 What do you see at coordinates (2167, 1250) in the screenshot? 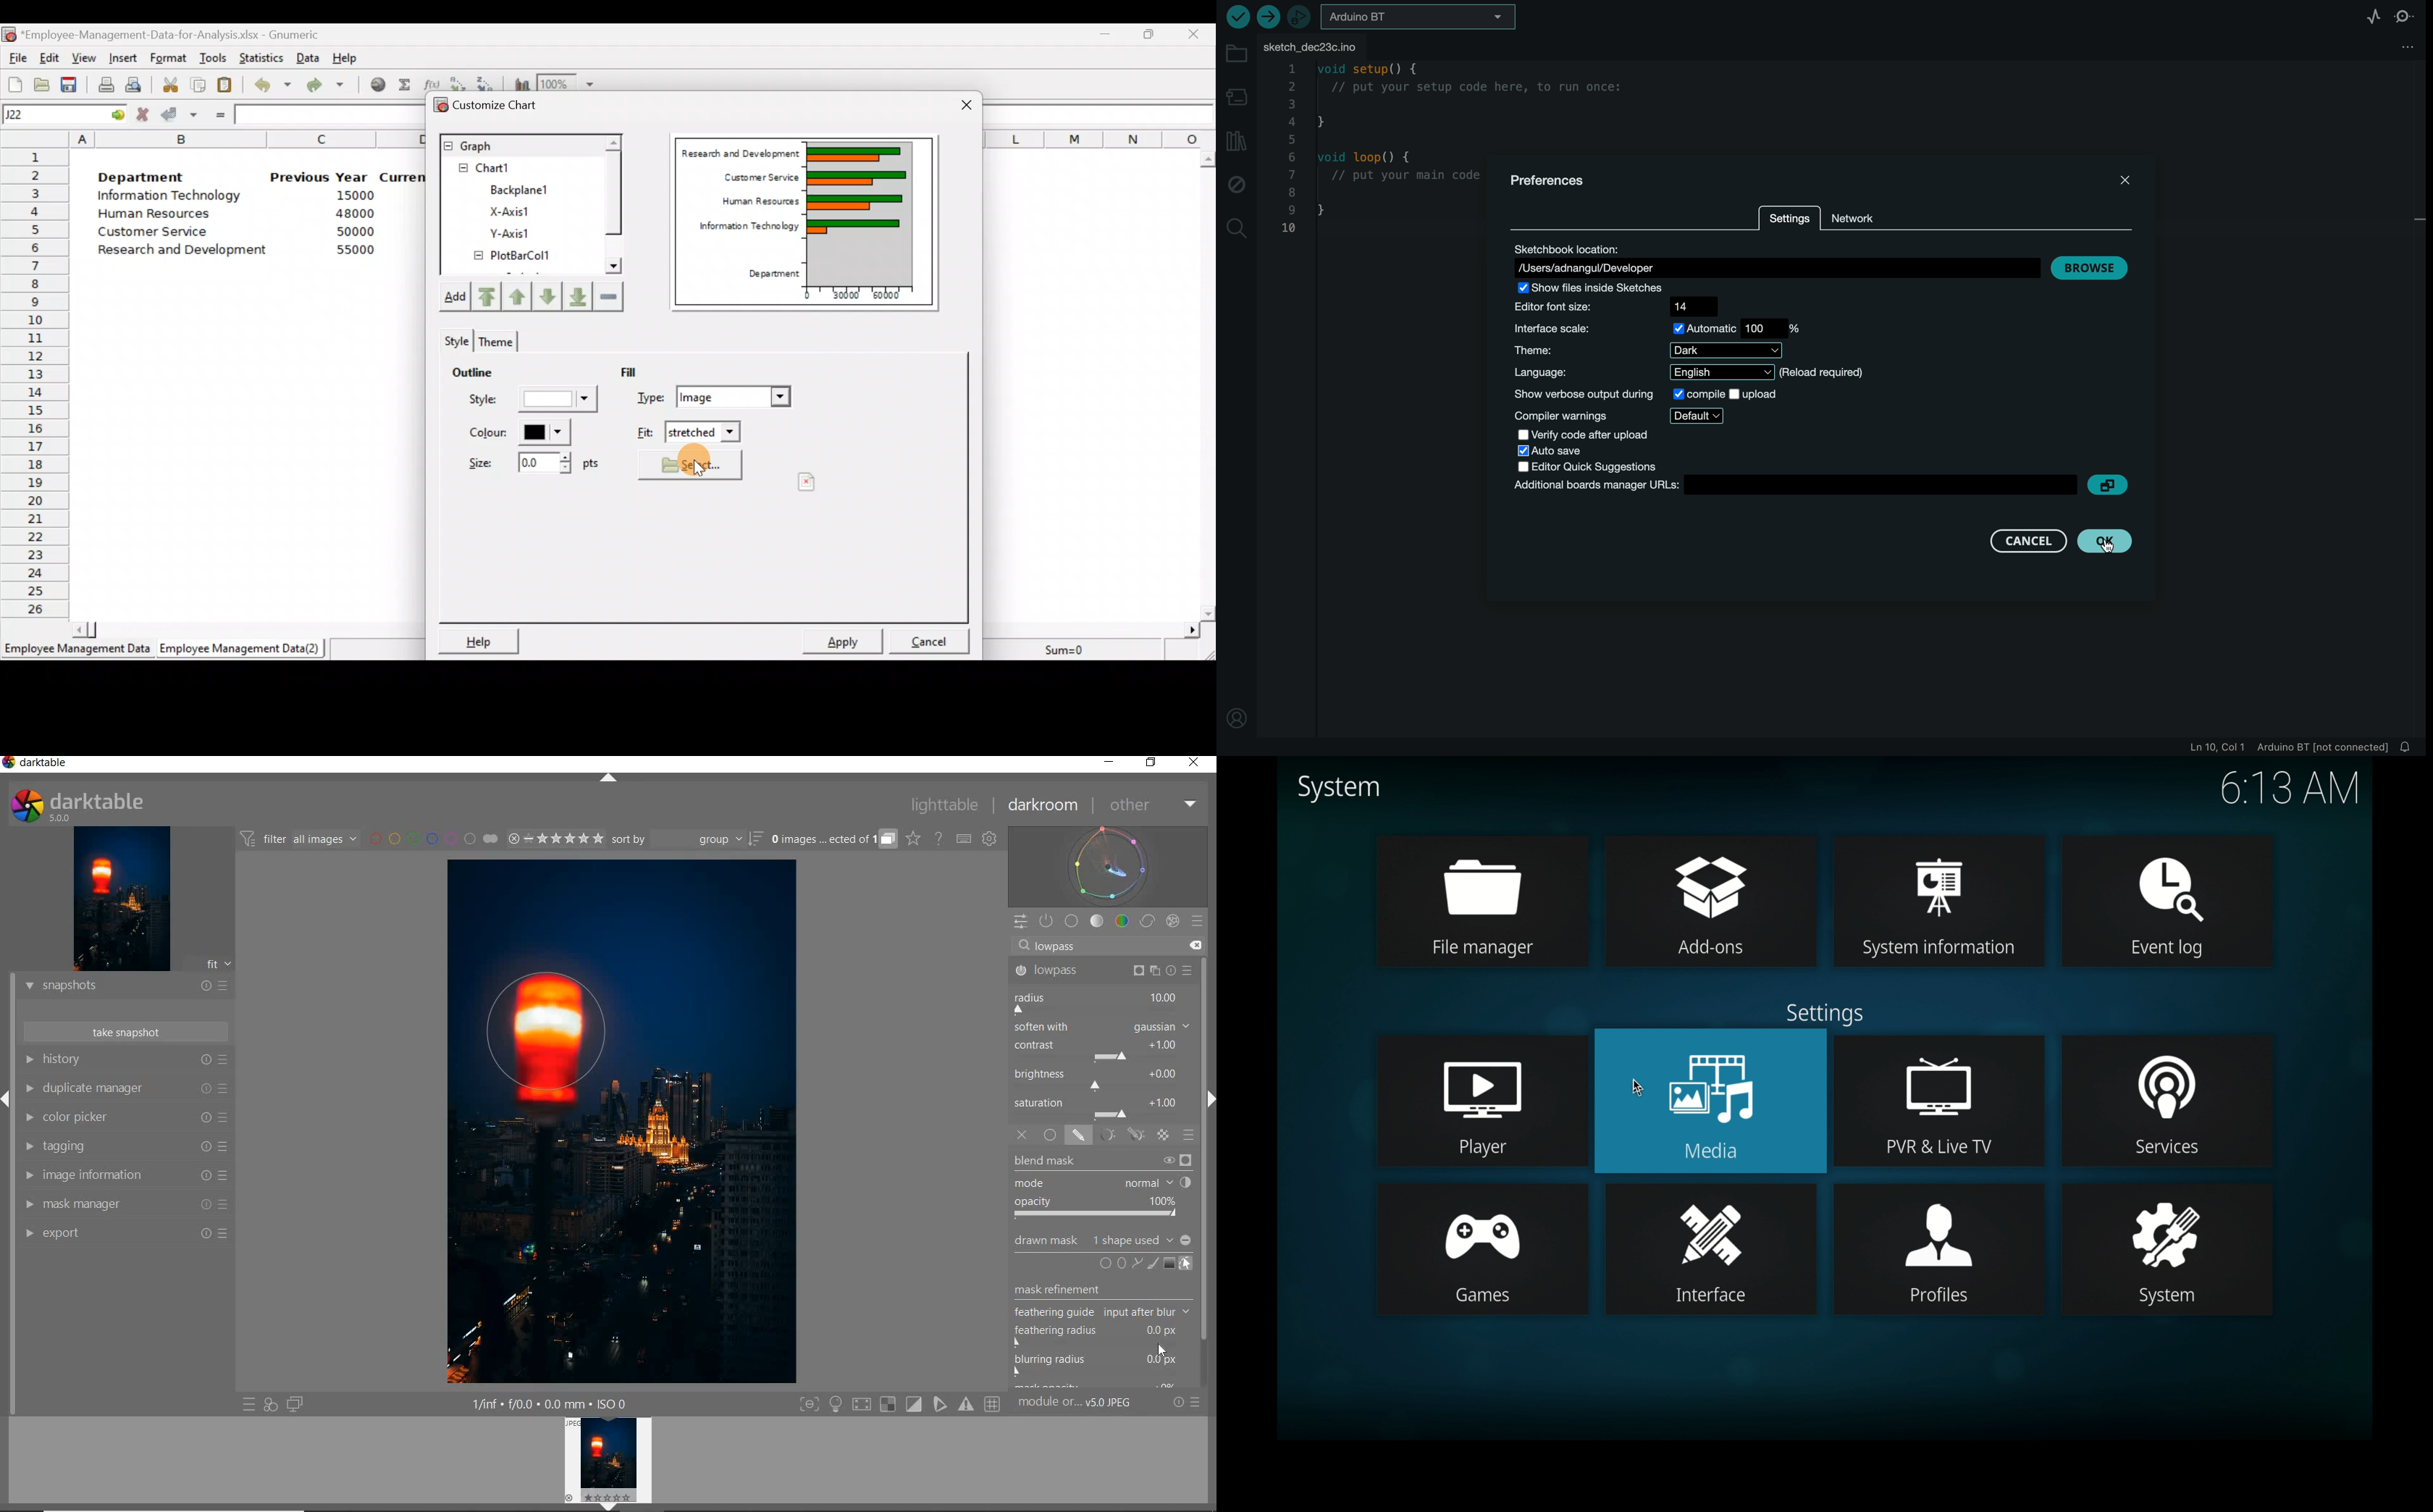
I see `system` at bounding box center [2167, 1250].